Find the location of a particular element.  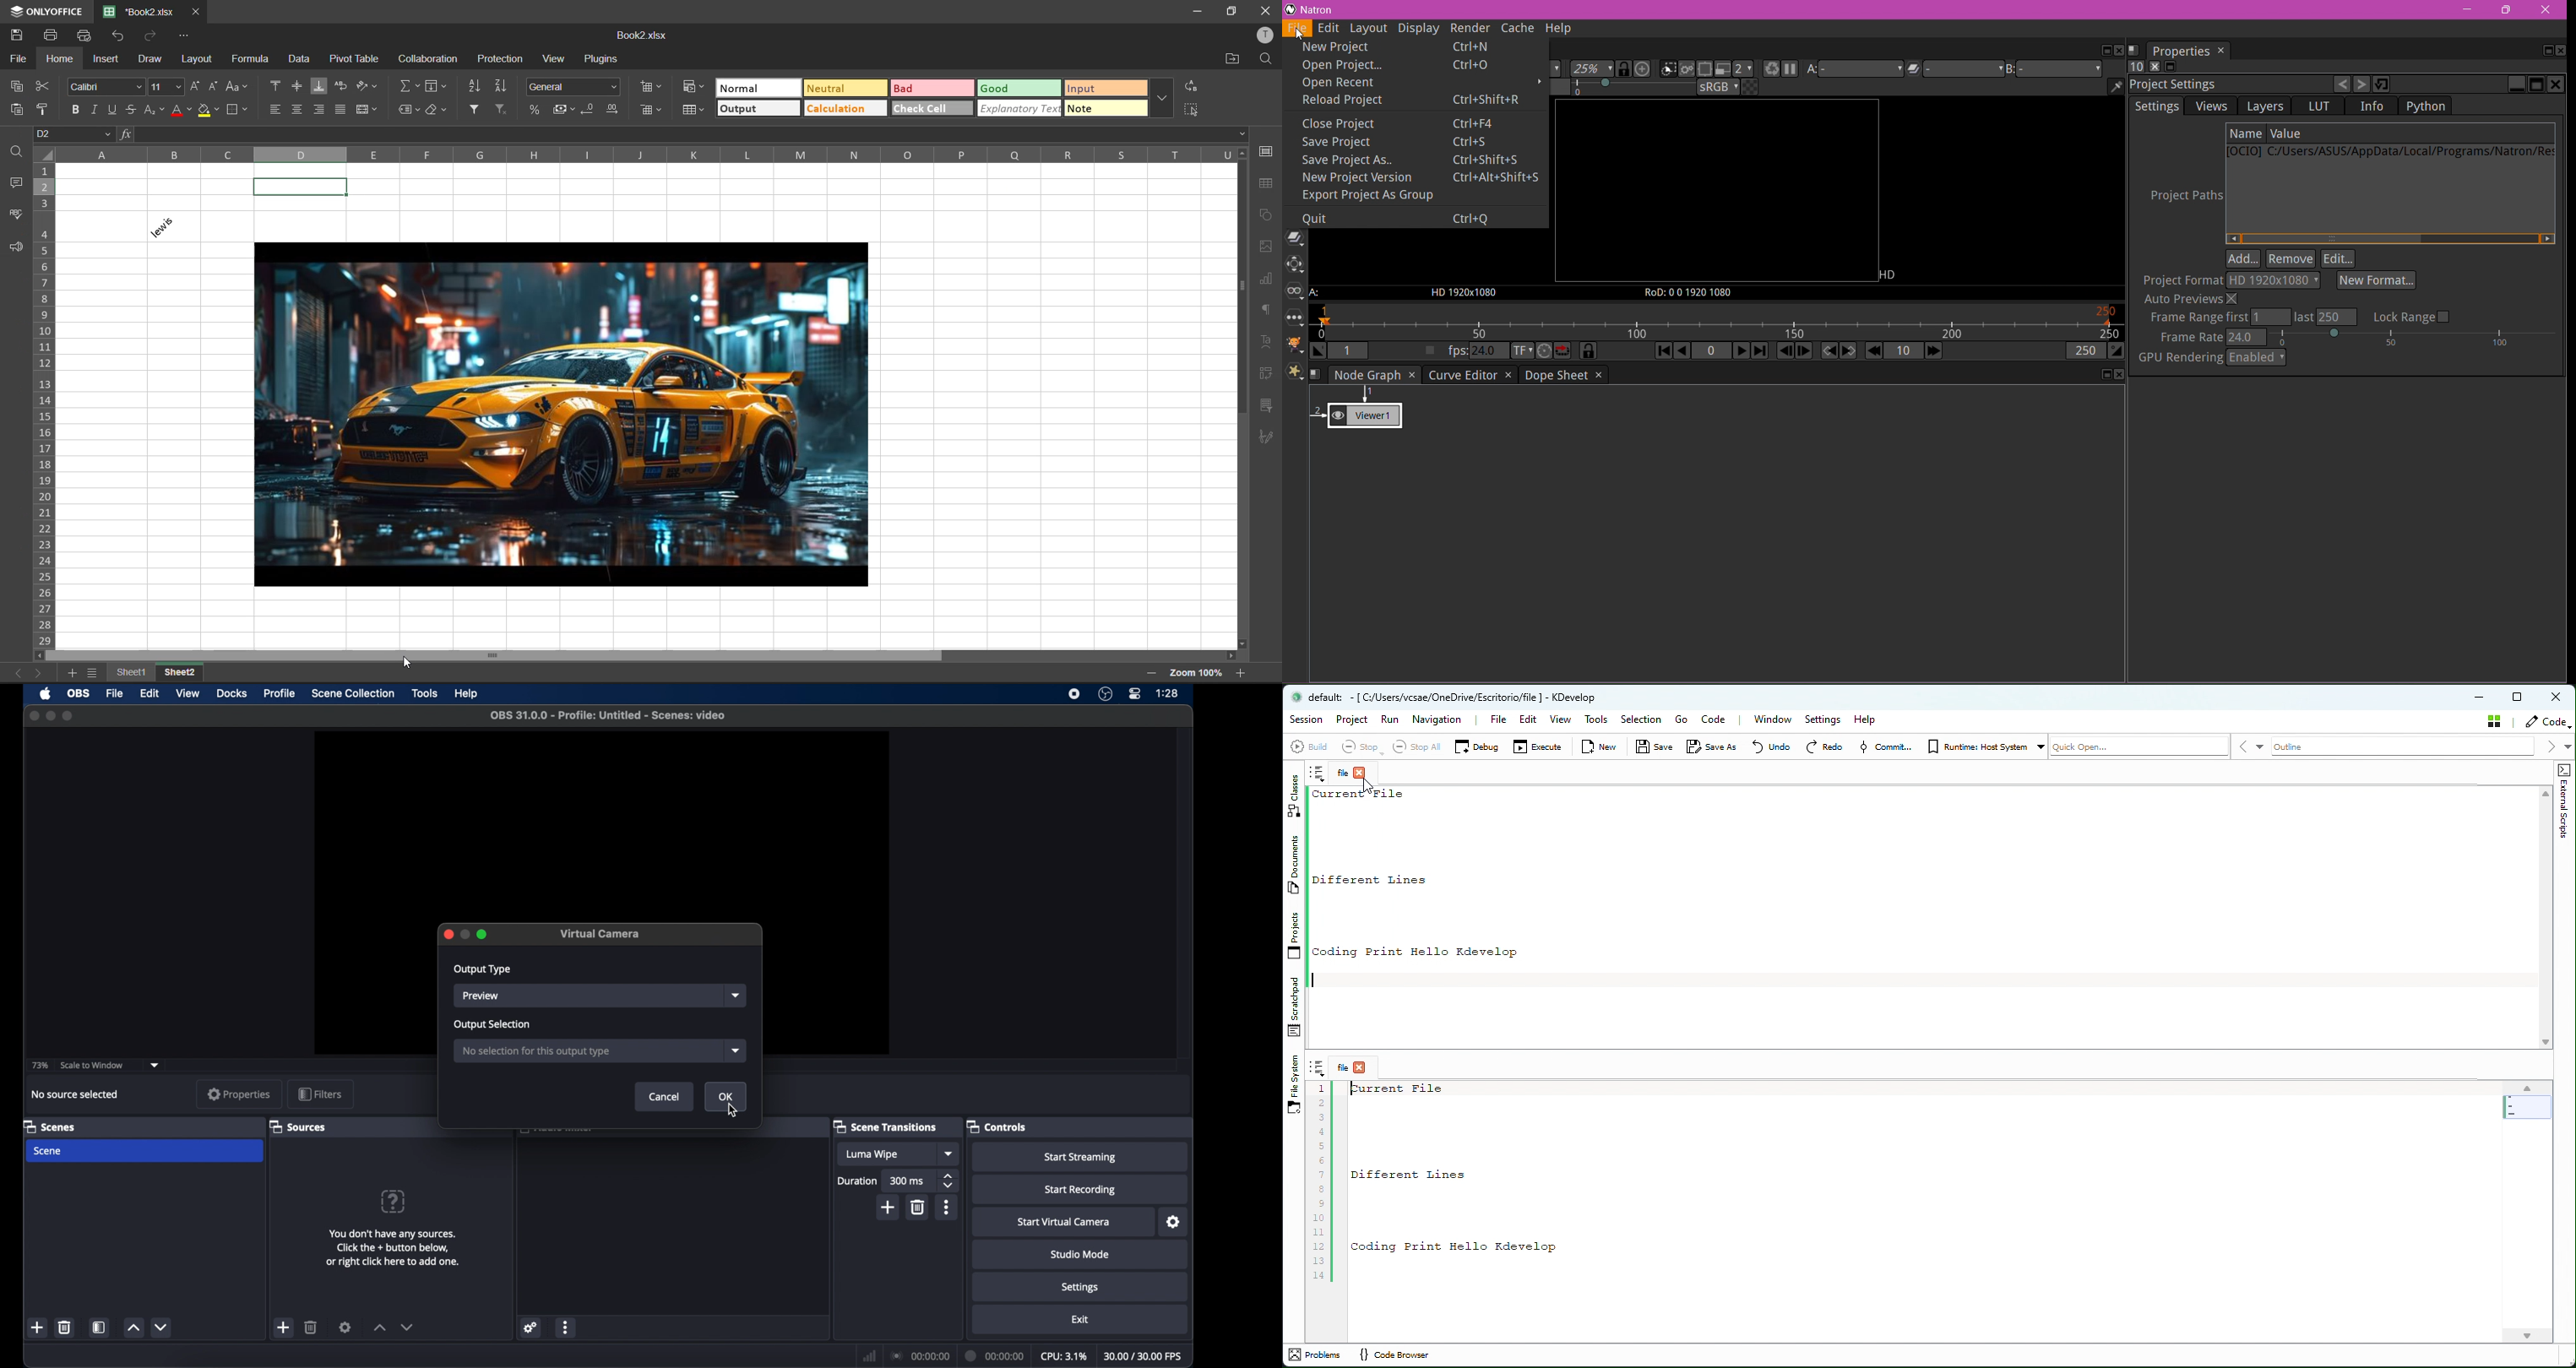

profile is located at coordinates (1267, 37).